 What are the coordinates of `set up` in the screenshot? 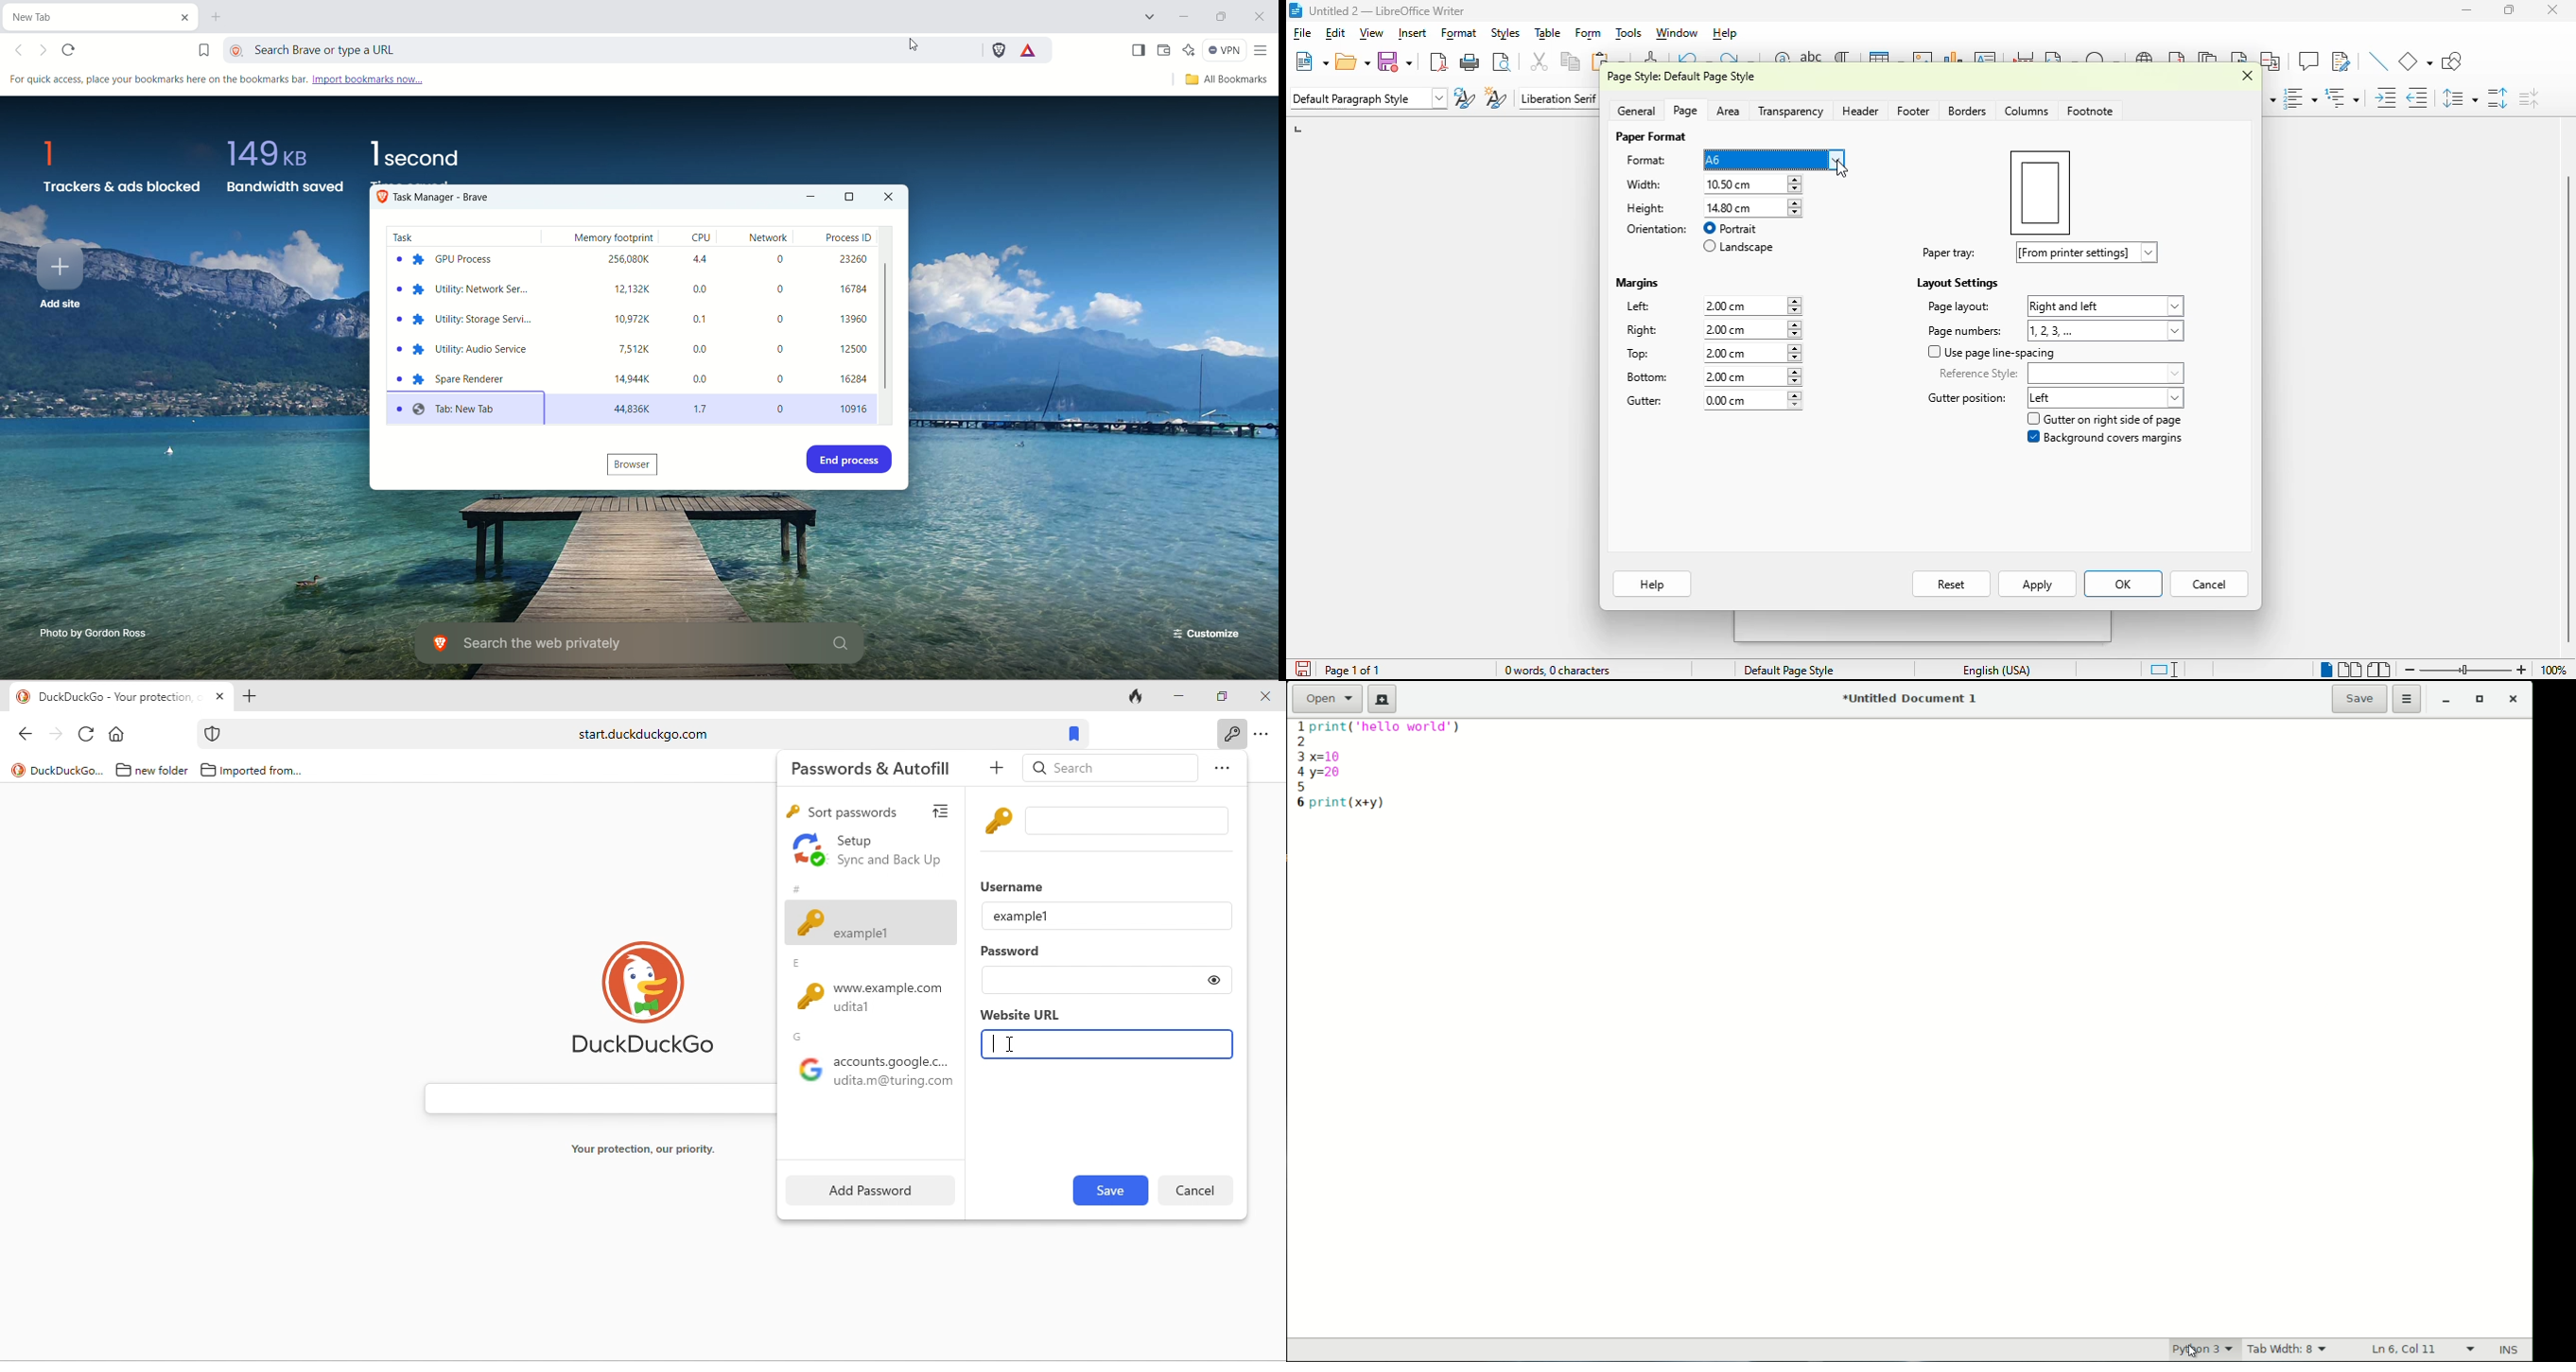 It's located at (869, 852).